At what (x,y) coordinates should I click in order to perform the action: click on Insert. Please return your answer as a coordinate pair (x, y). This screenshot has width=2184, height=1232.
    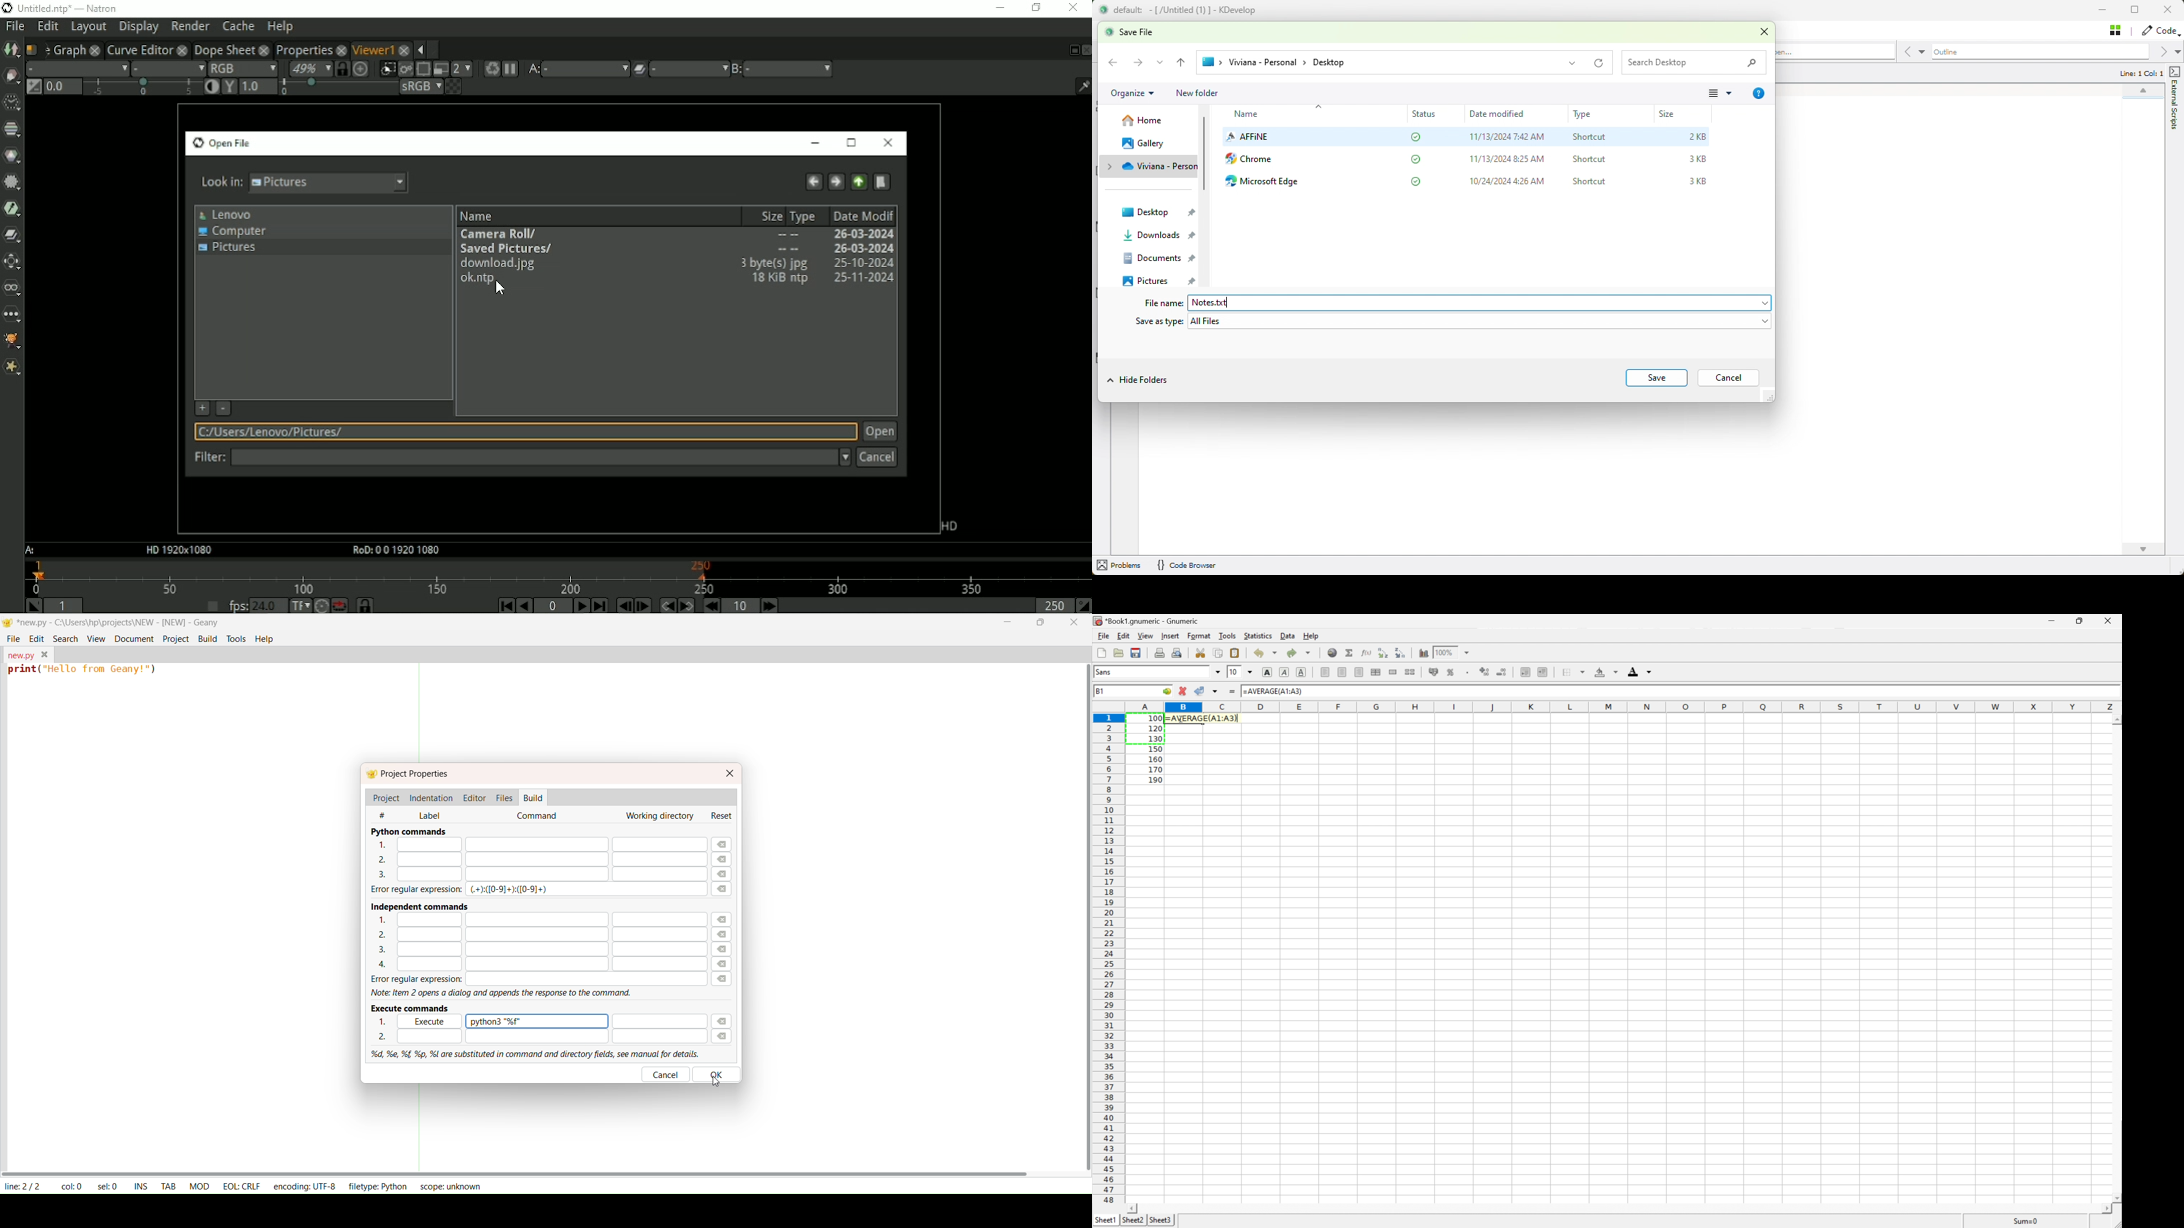
    Looking at the image, I should click on (1170, 635).